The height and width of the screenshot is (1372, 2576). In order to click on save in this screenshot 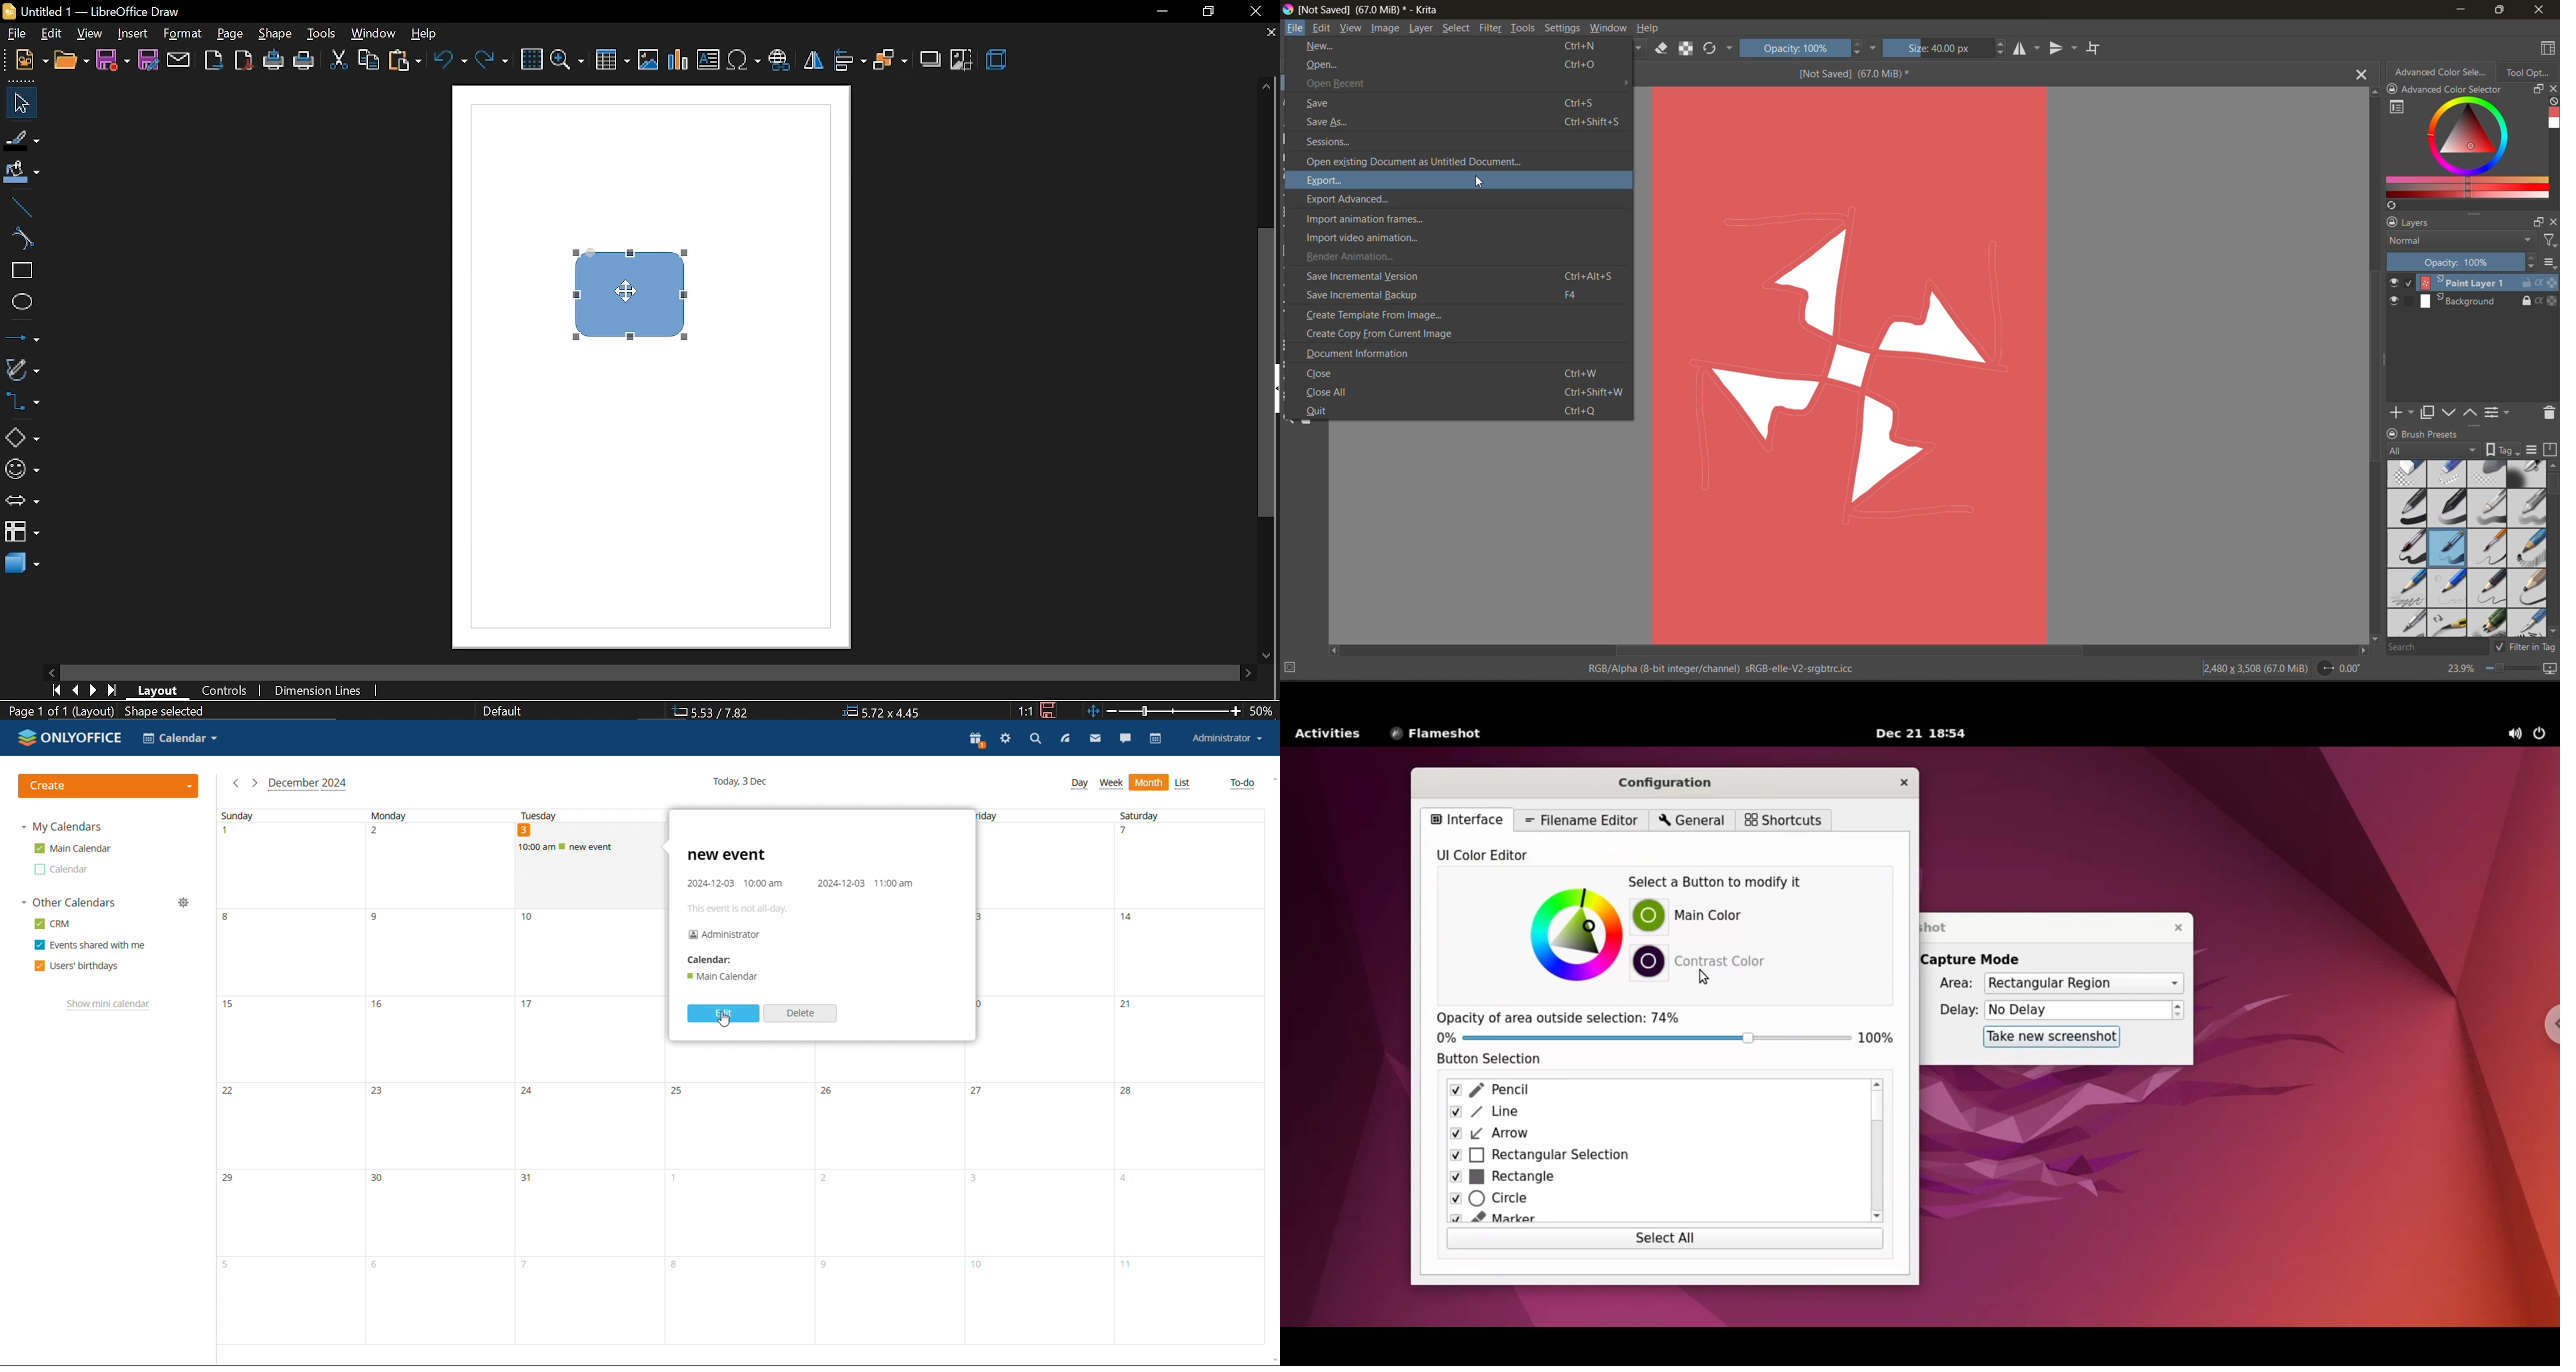, I will do `click(114, 60)`.